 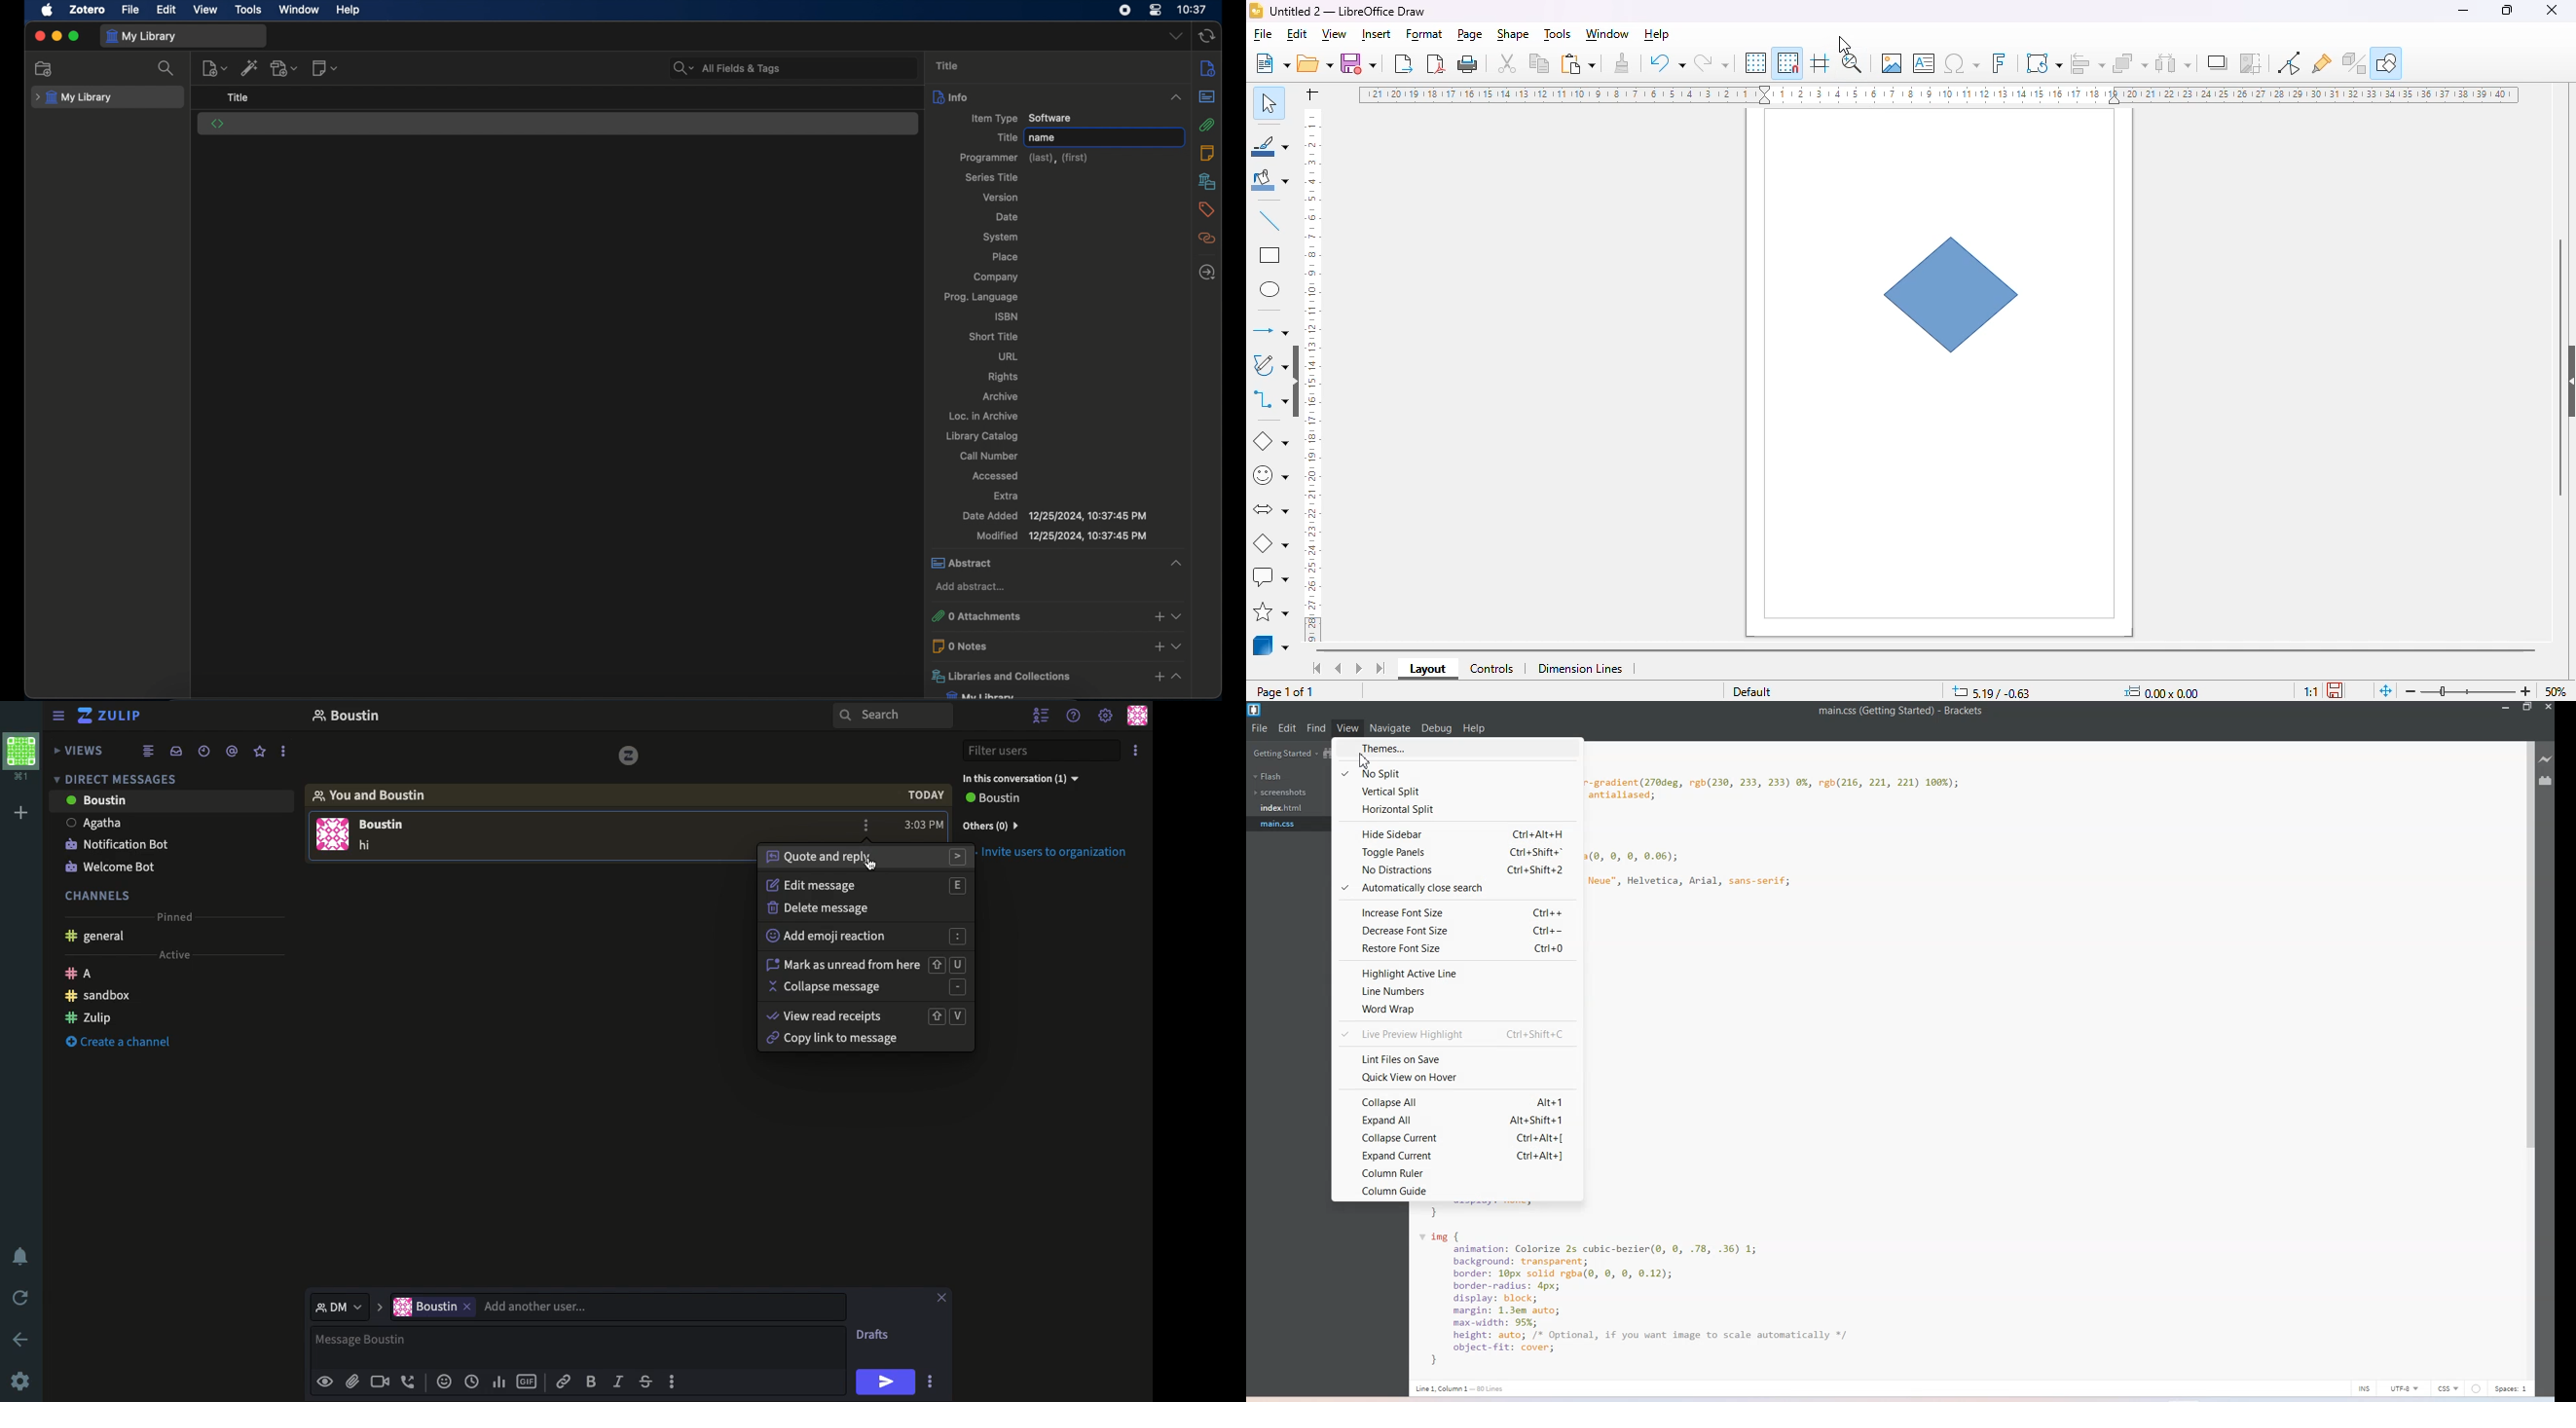 I want to click on print, so click(x=1468, y=64).